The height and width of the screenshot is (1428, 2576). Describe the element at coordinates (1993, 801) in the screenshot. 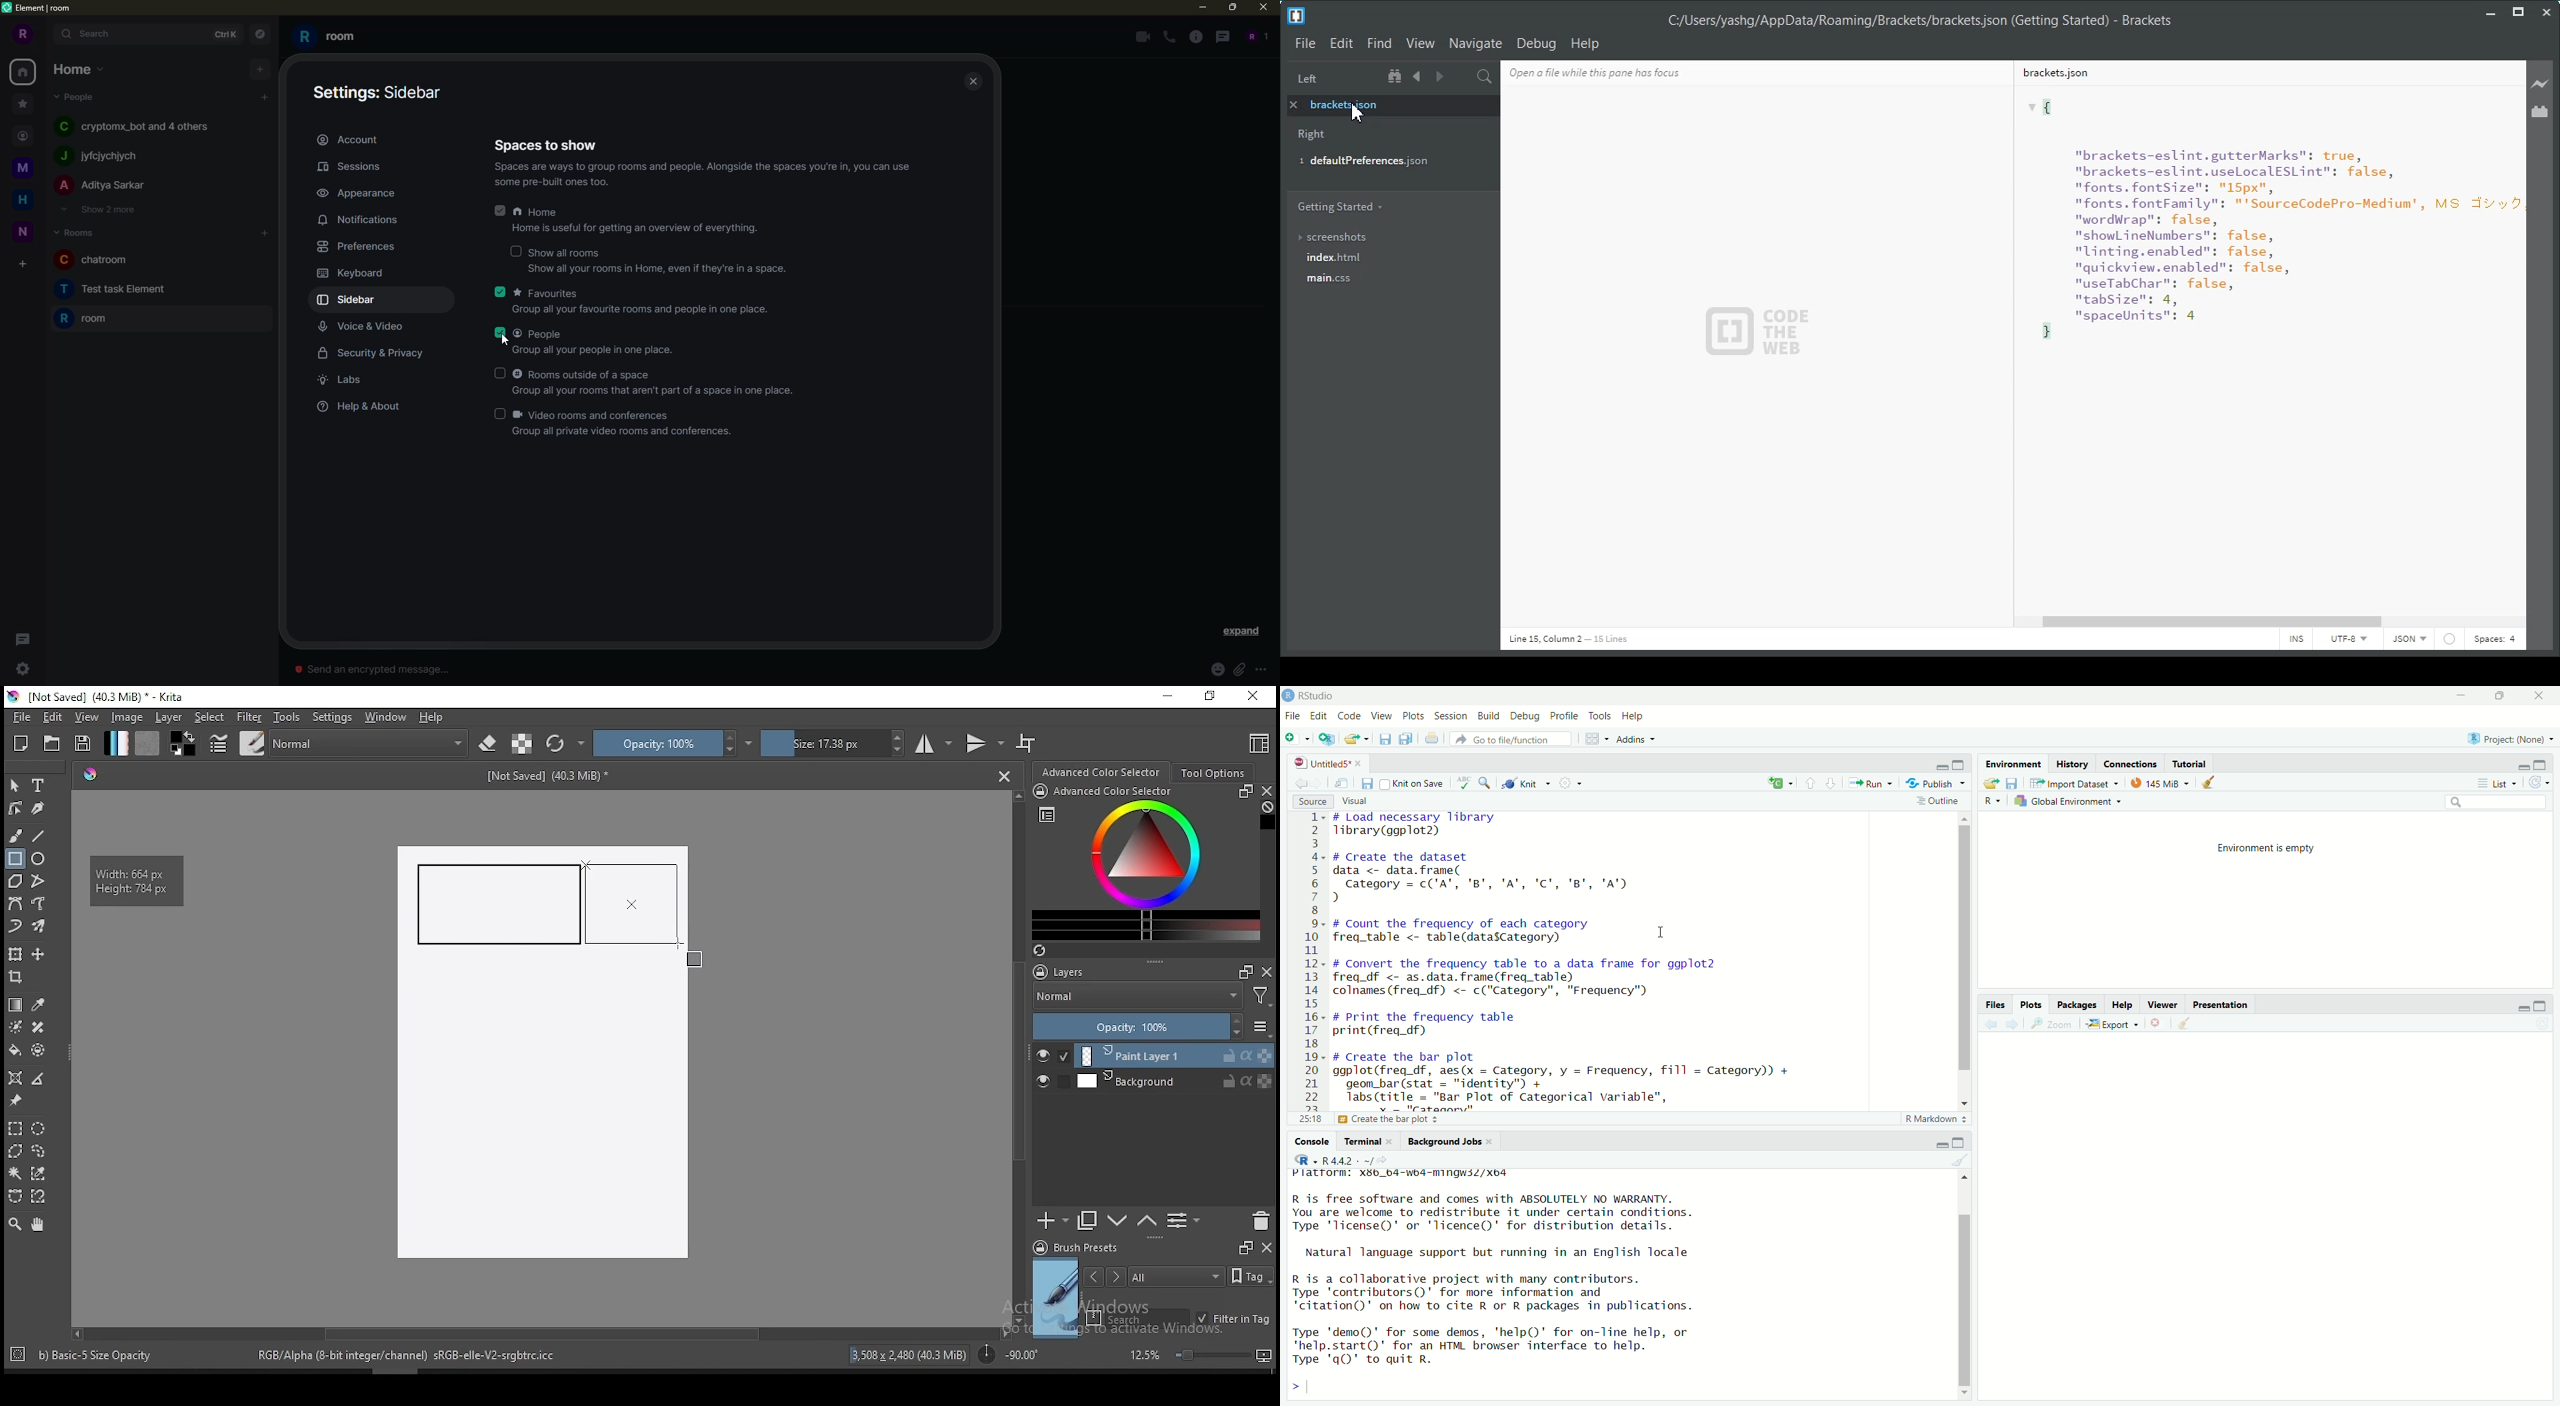

I see `R dropdown` at that location.